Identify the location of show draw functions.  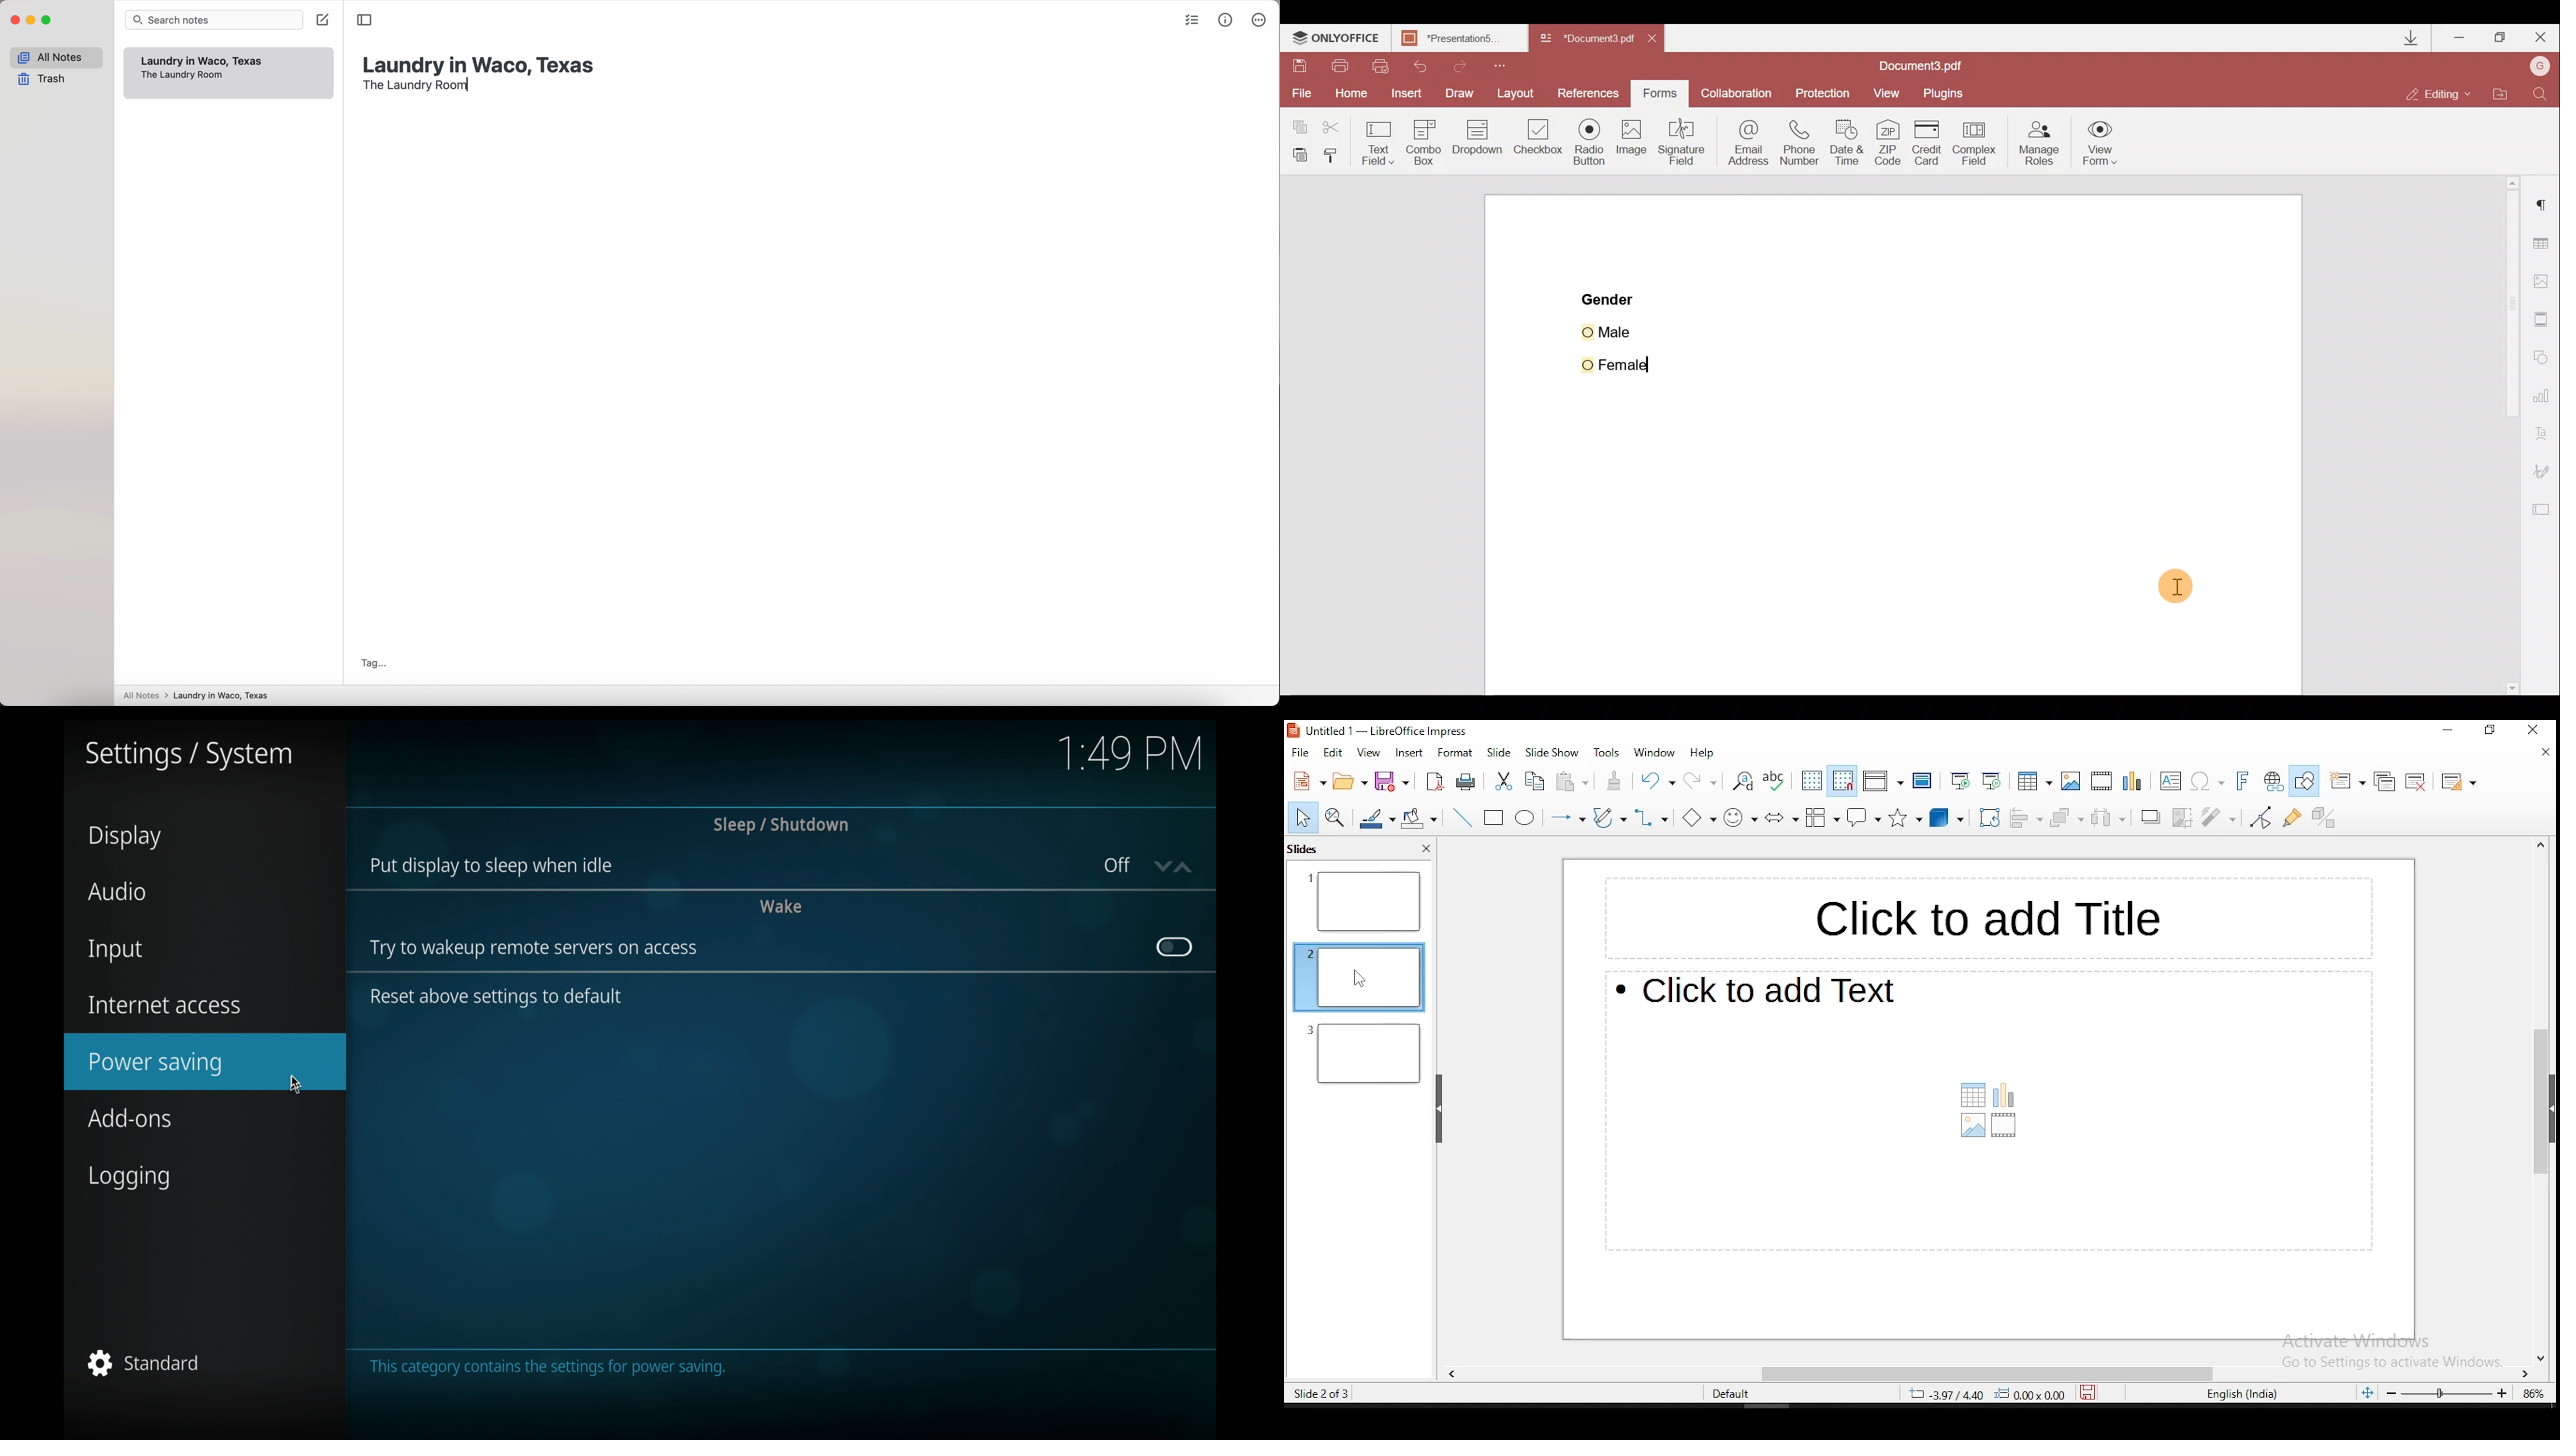
(2304, 780).